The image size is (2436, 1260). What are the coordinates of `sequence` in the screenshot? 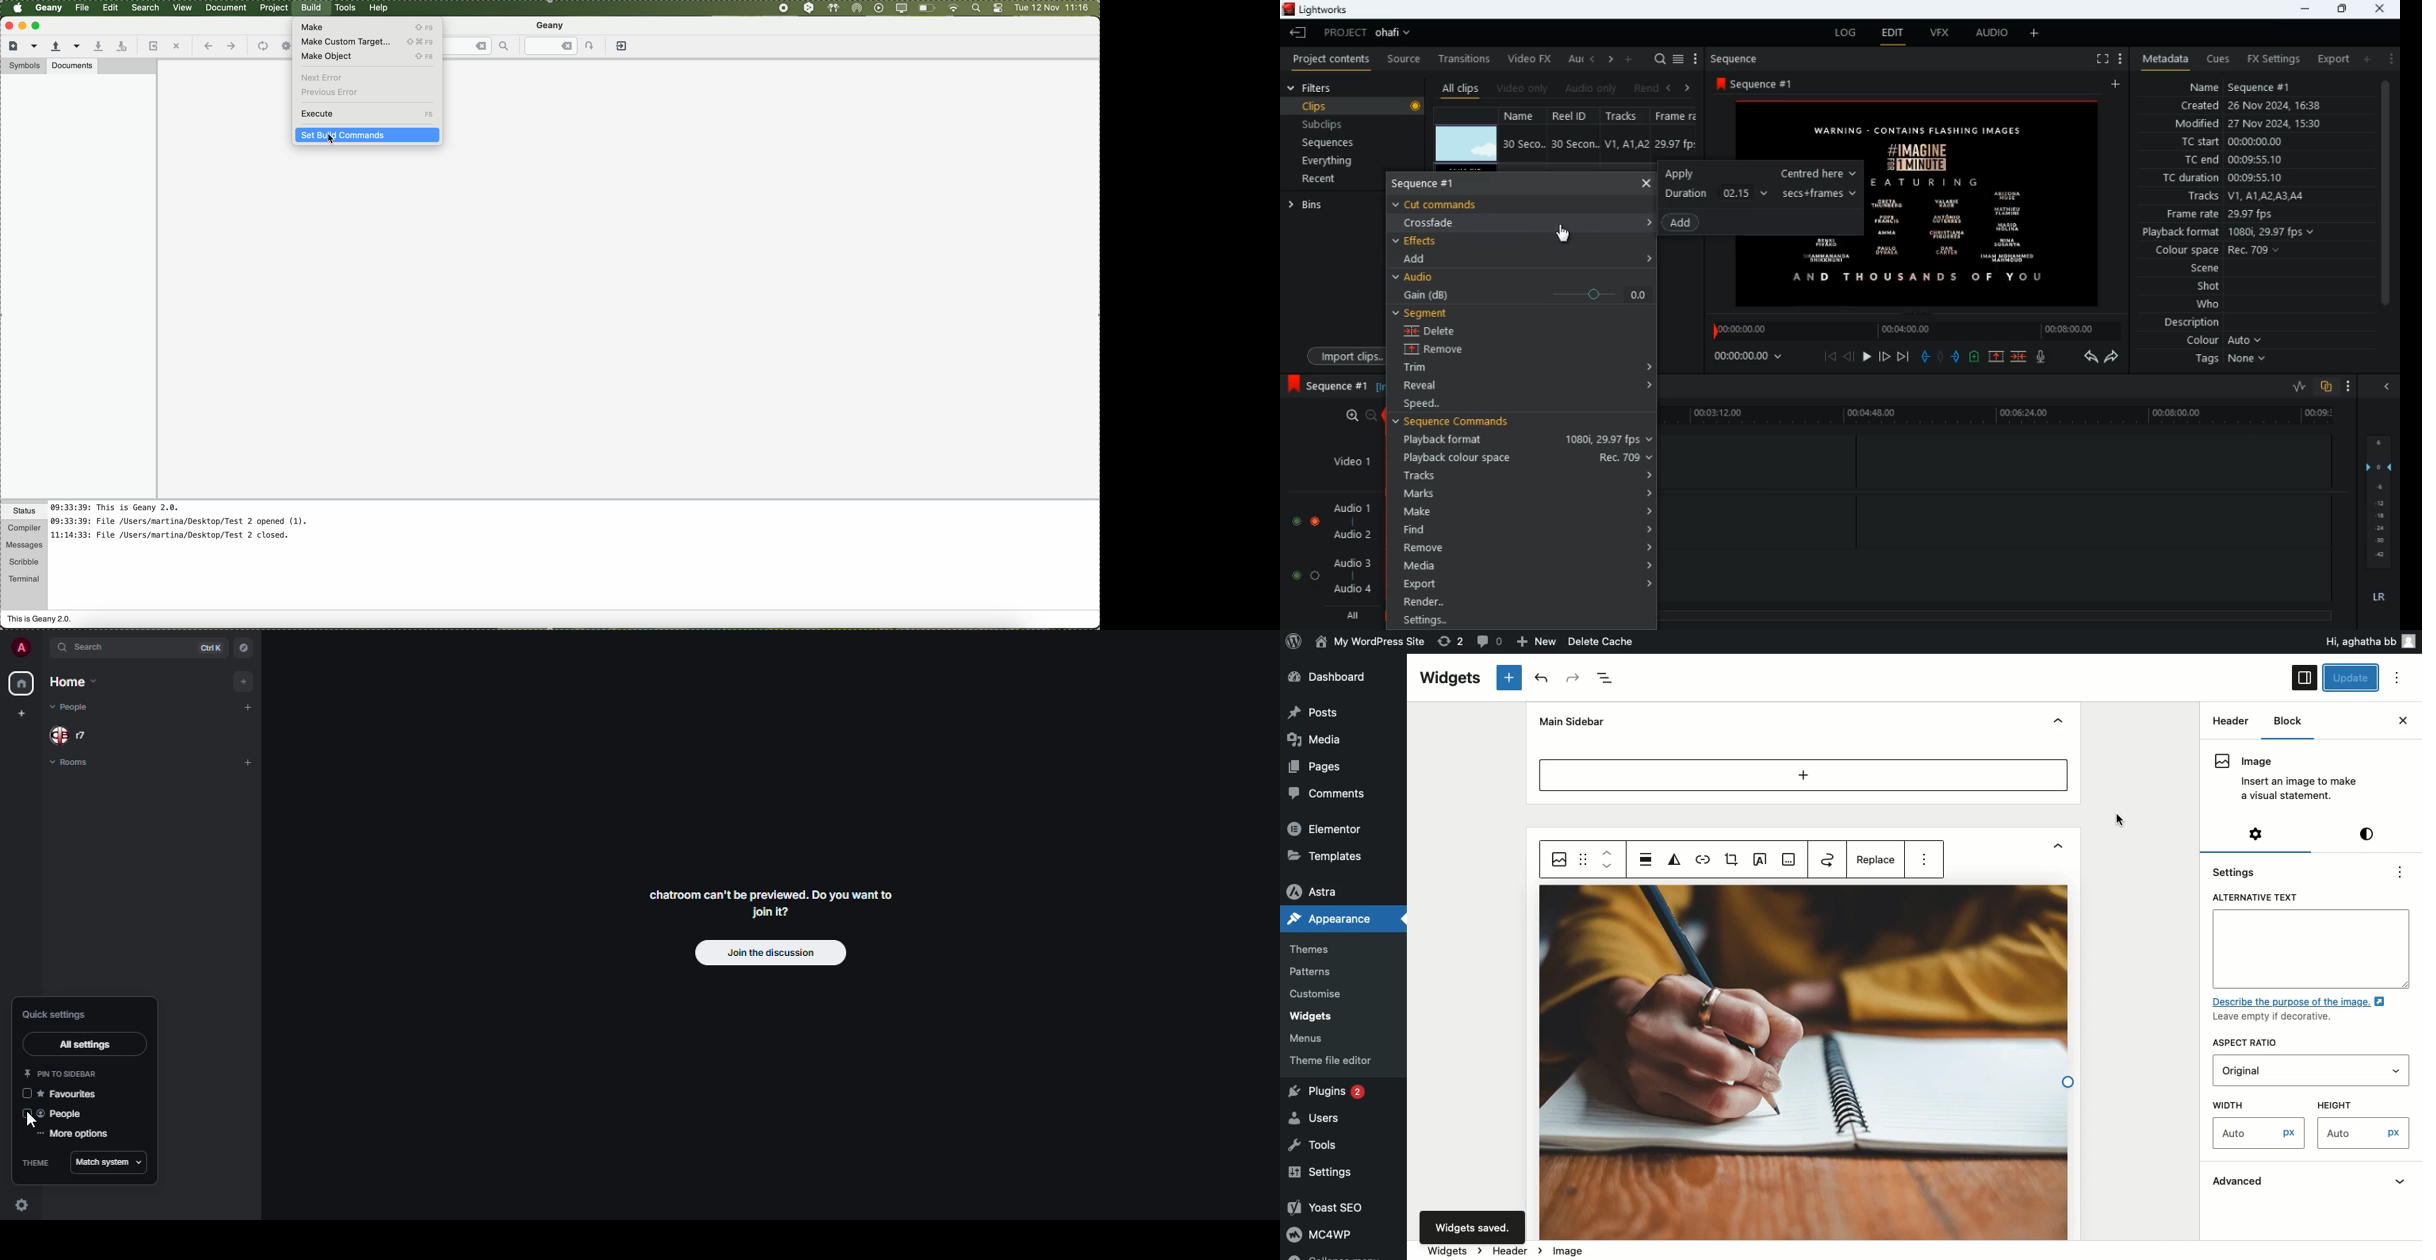 It's located at (1739, 59).